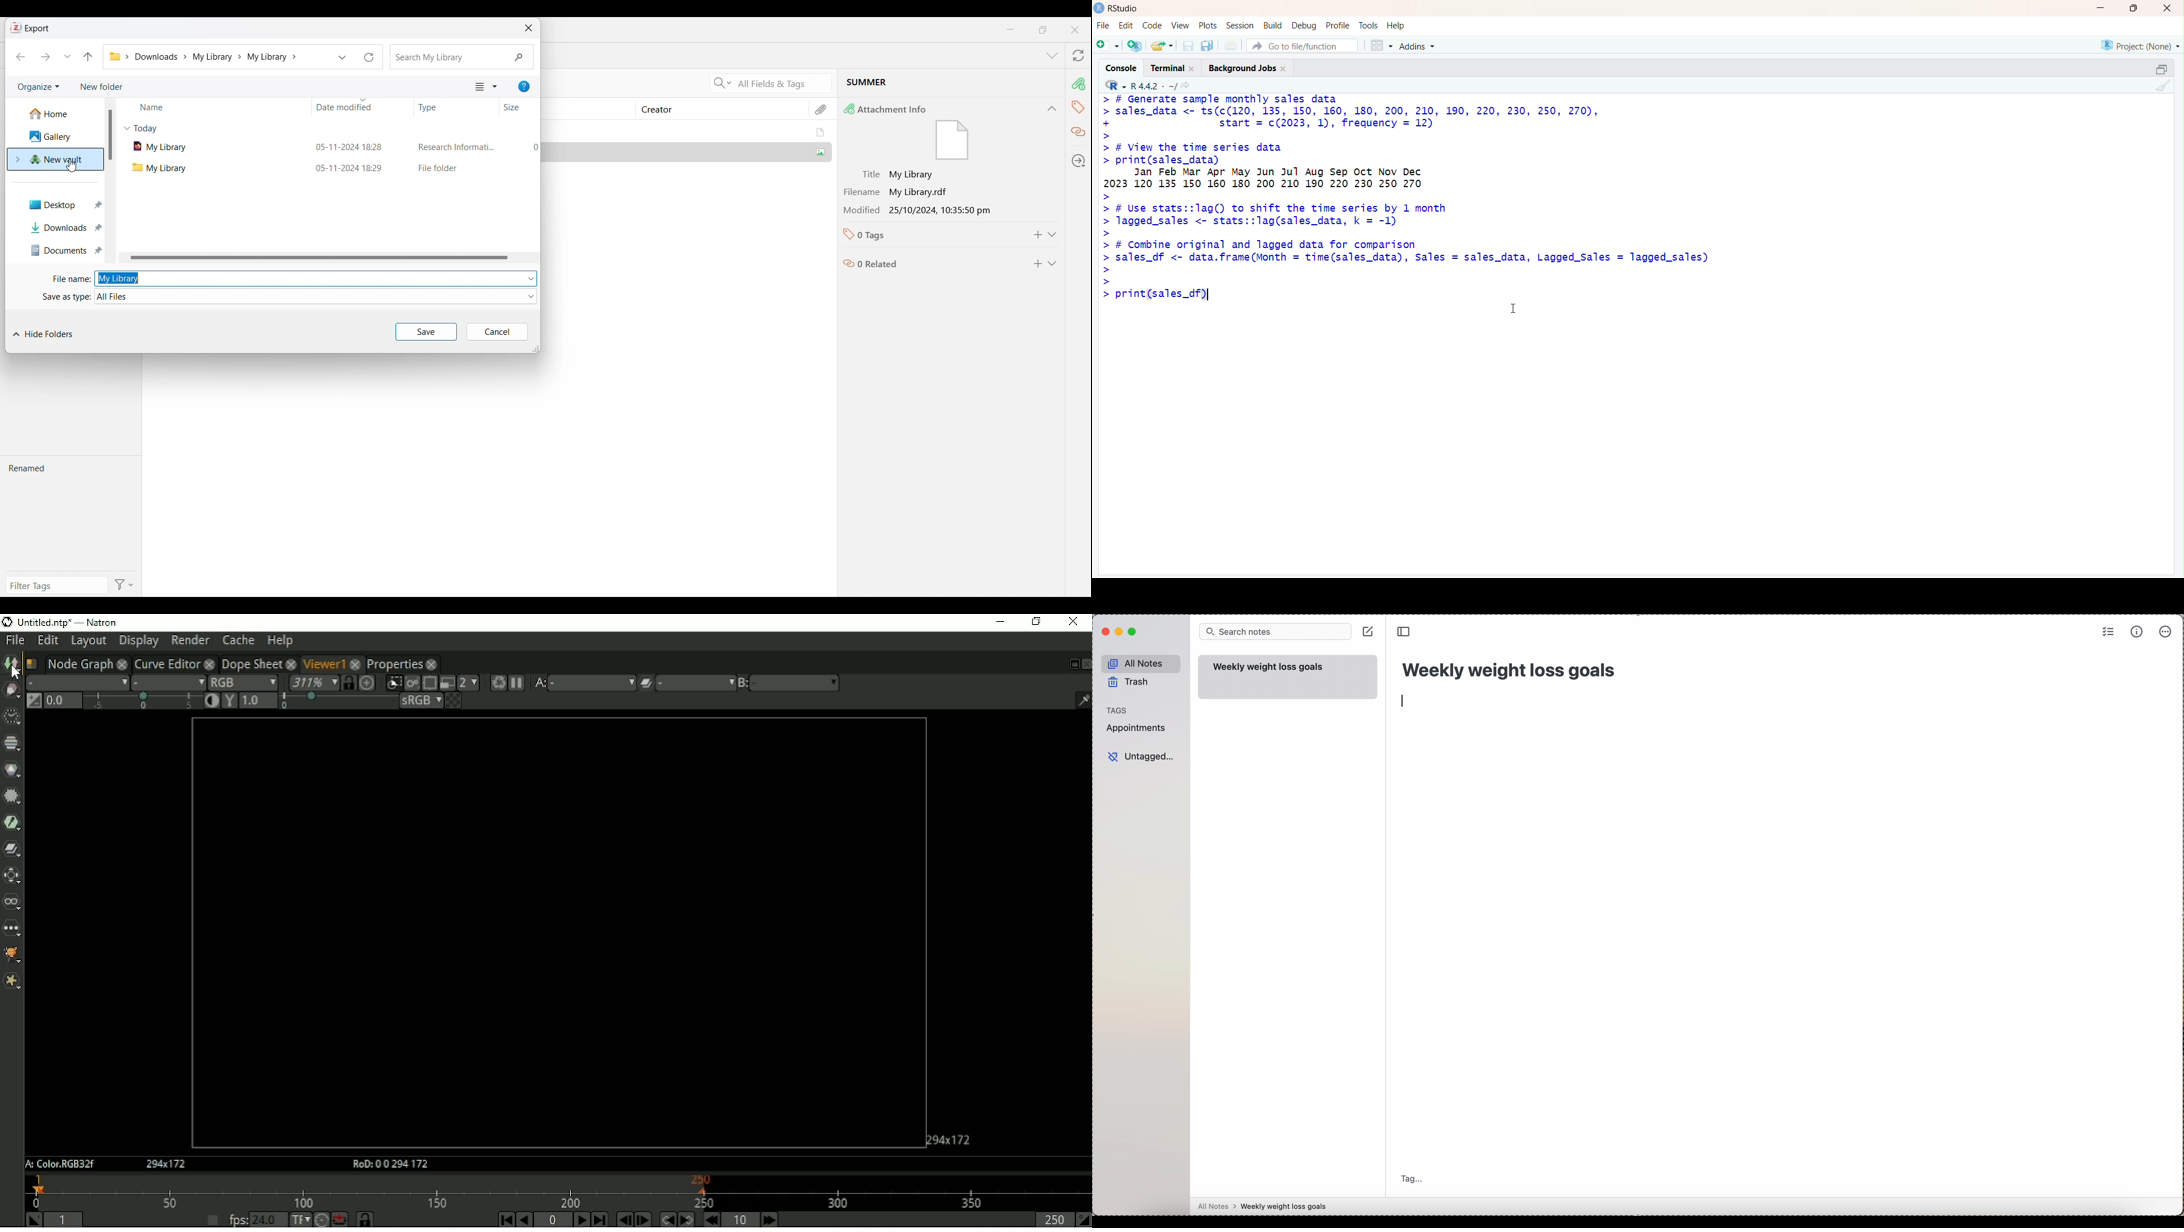 This screenshot has height=1232, width=2184. What do you see at coordinates (1102, 25) in the screenshot?
I see `file` at bounding box center [1102, 25].